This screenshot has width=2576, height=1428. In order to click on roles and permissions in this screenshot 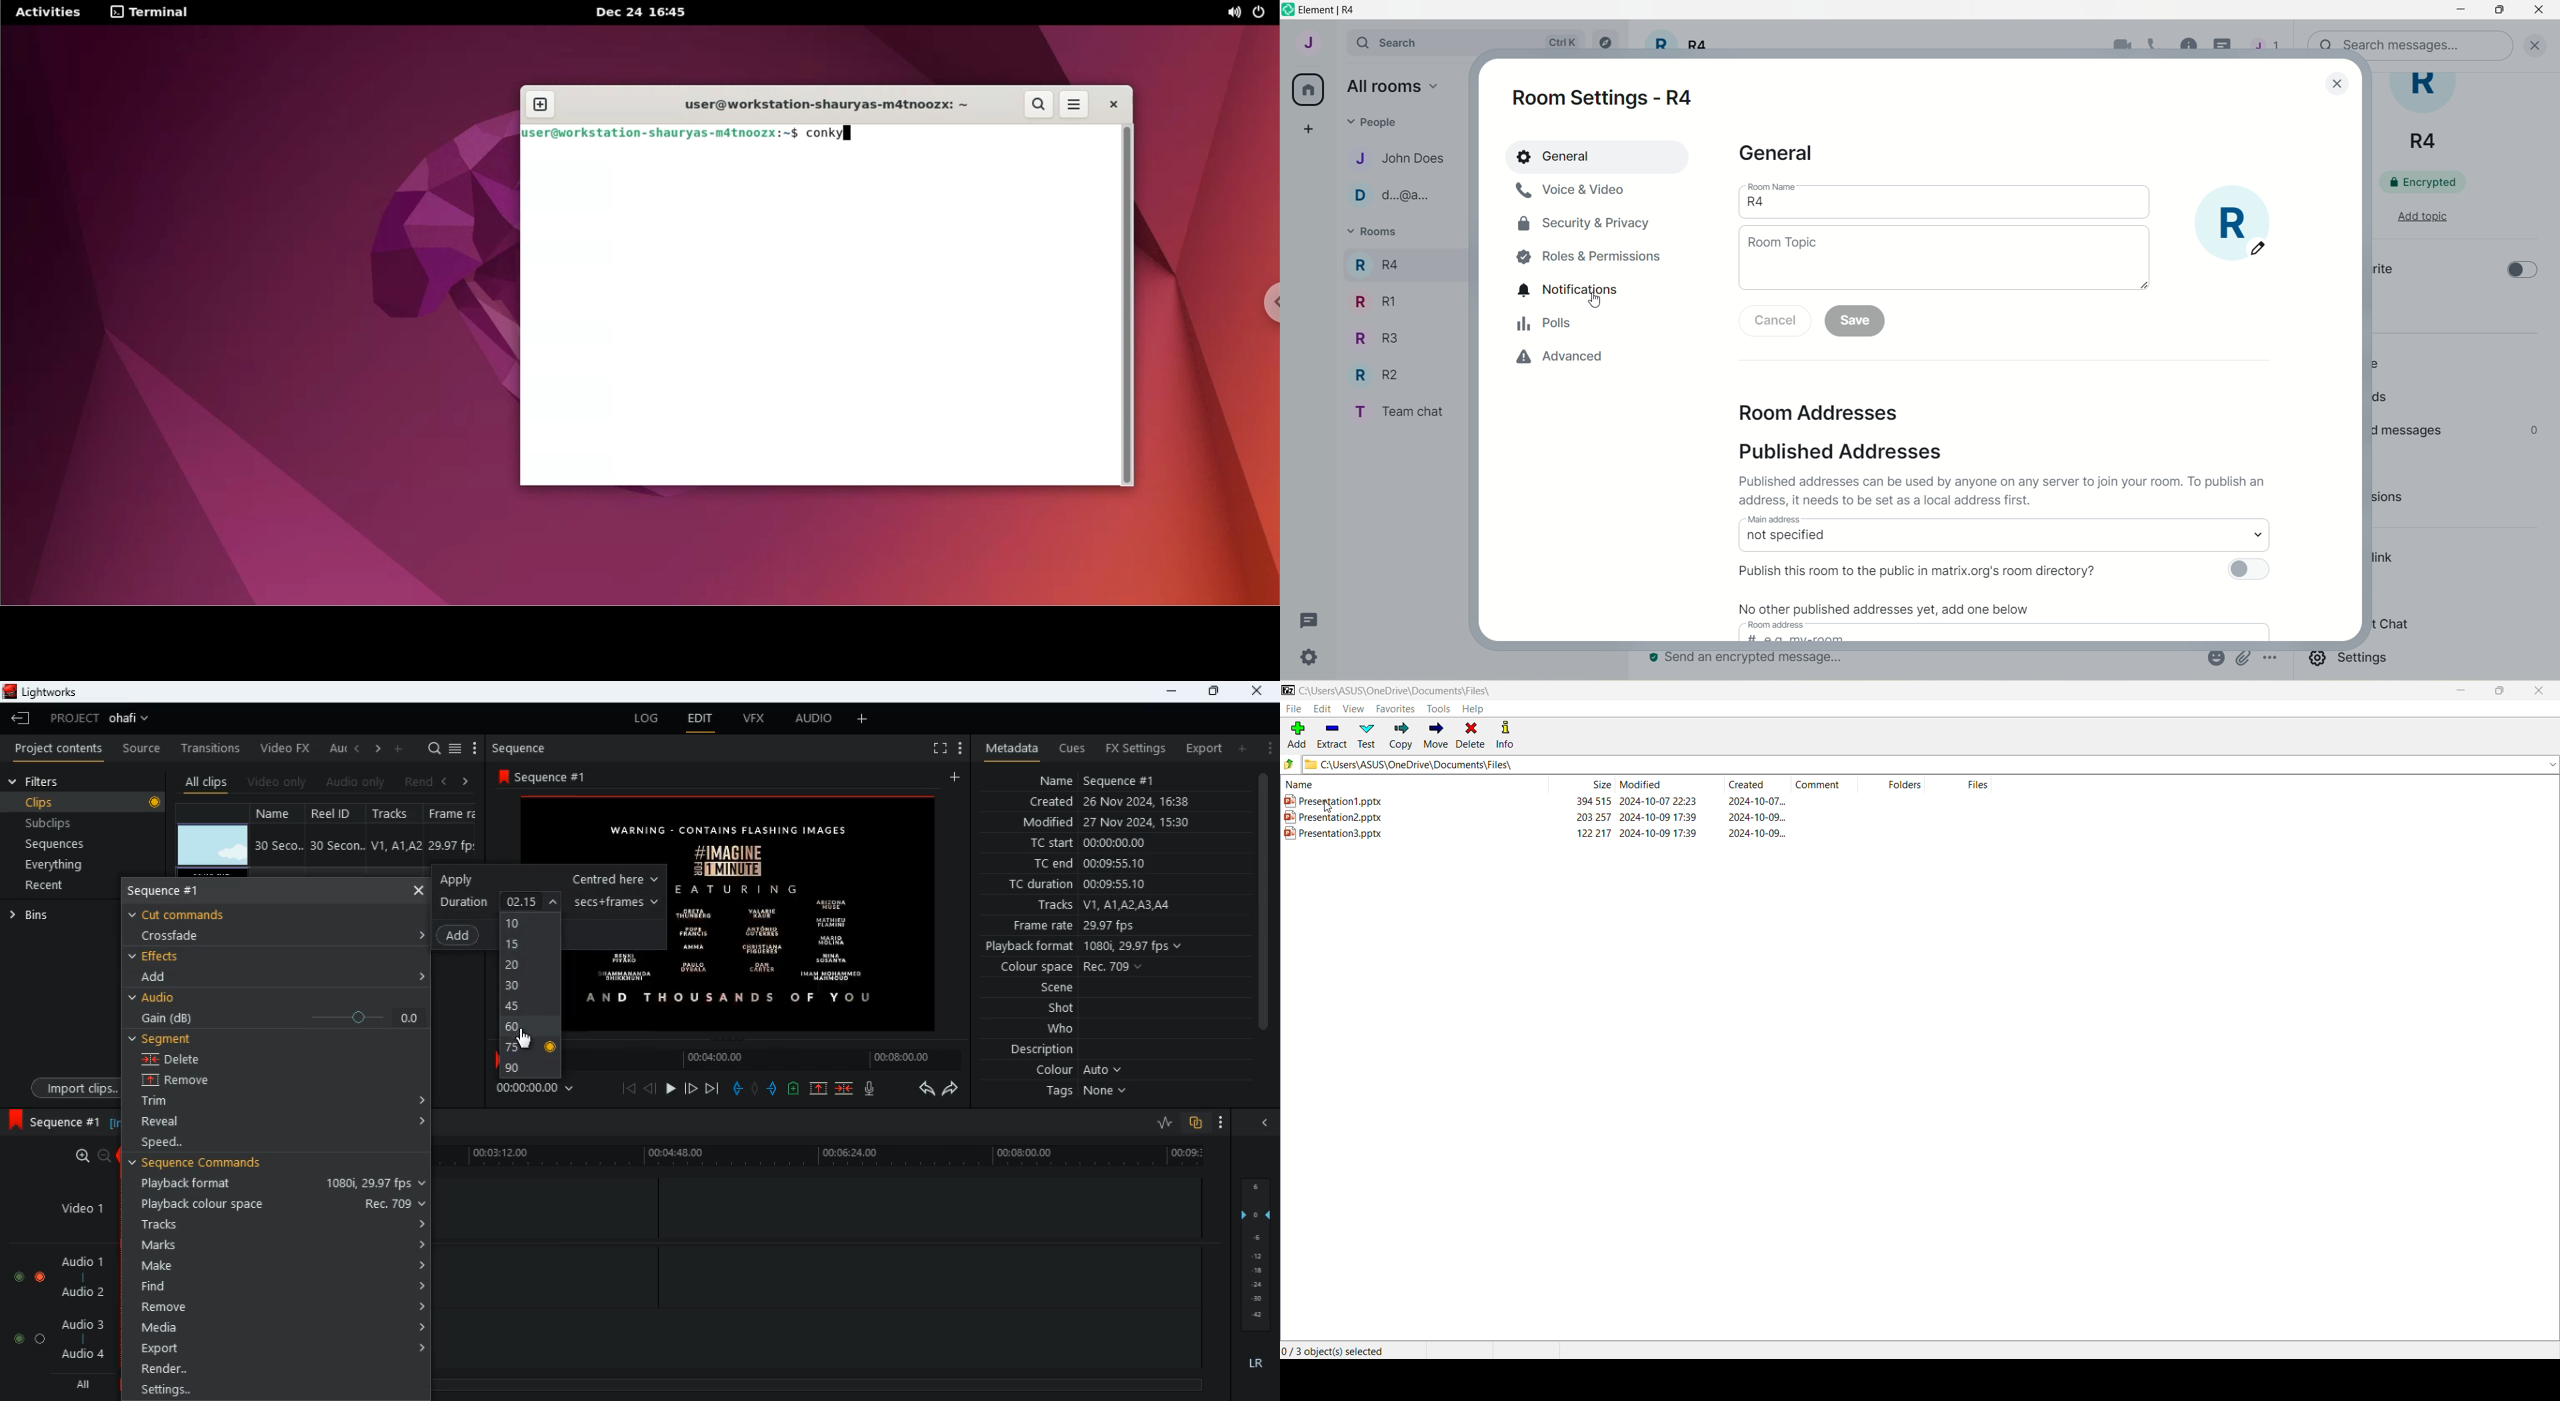, I will do `click(1591, 257)`.